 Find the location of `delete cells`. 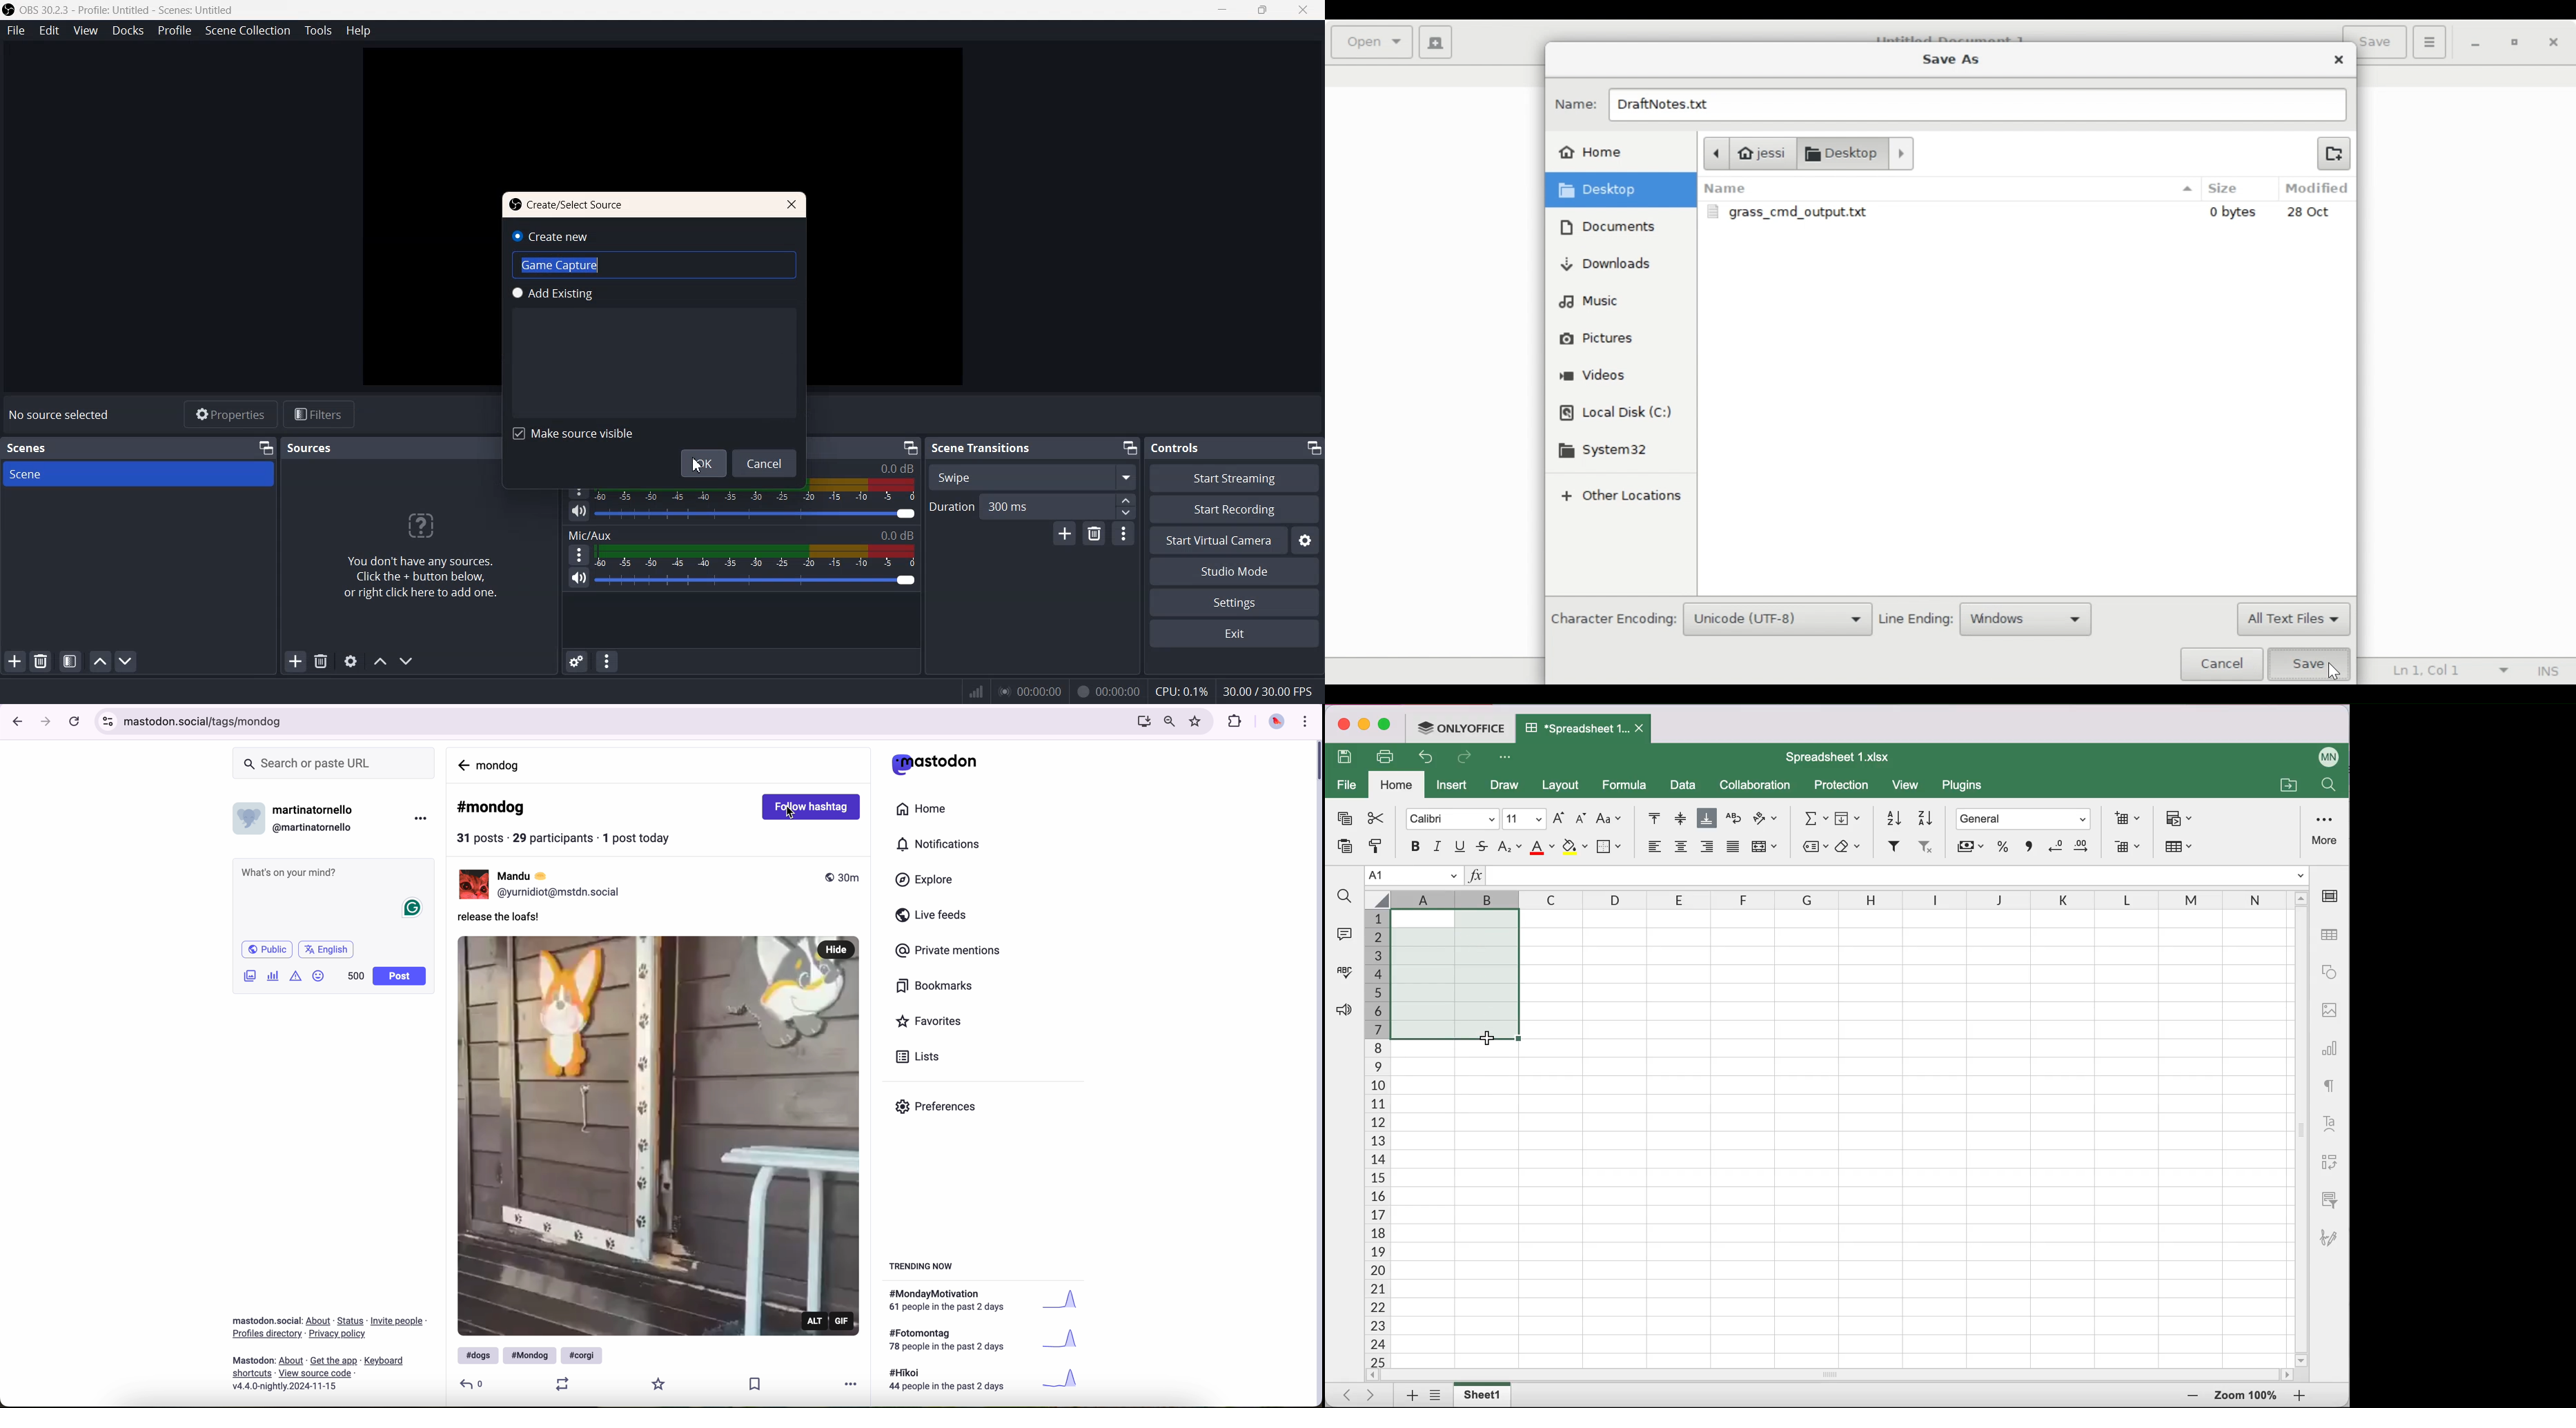

delete cells is located at coordinates (2127, 848).